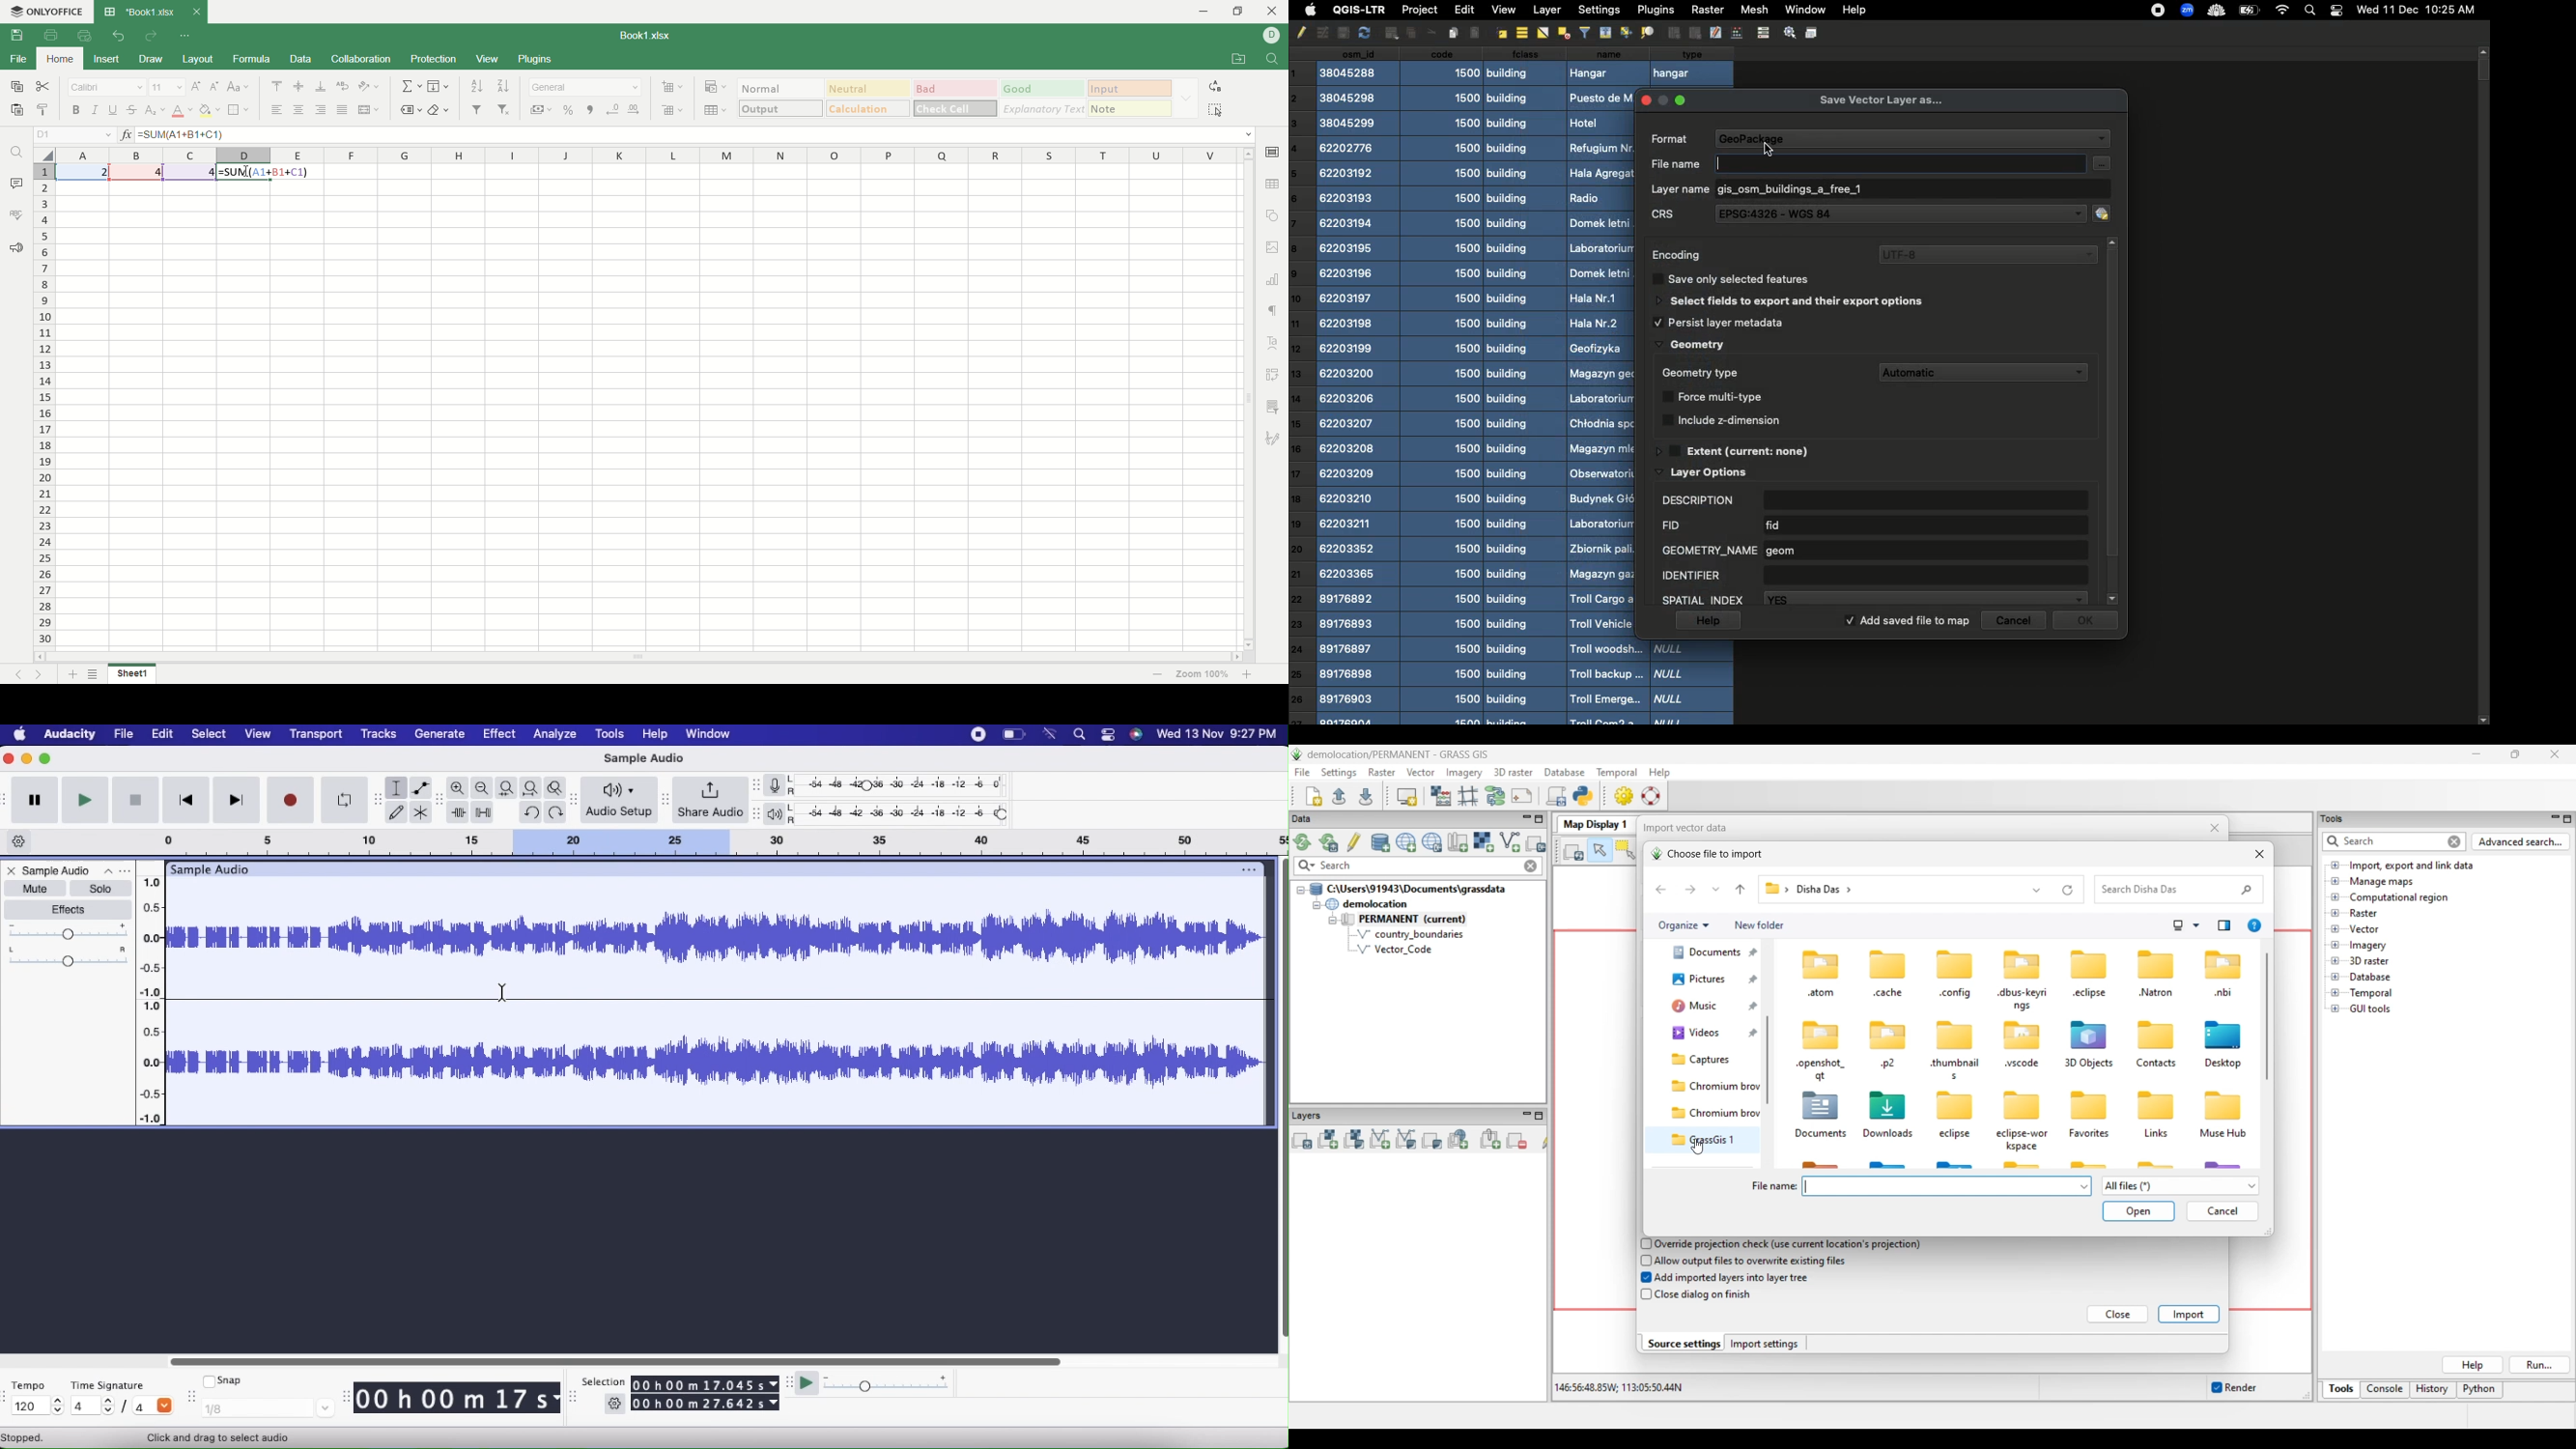 The image size is (2576, 1456). I want to click on Zoom, so click(459, 788).